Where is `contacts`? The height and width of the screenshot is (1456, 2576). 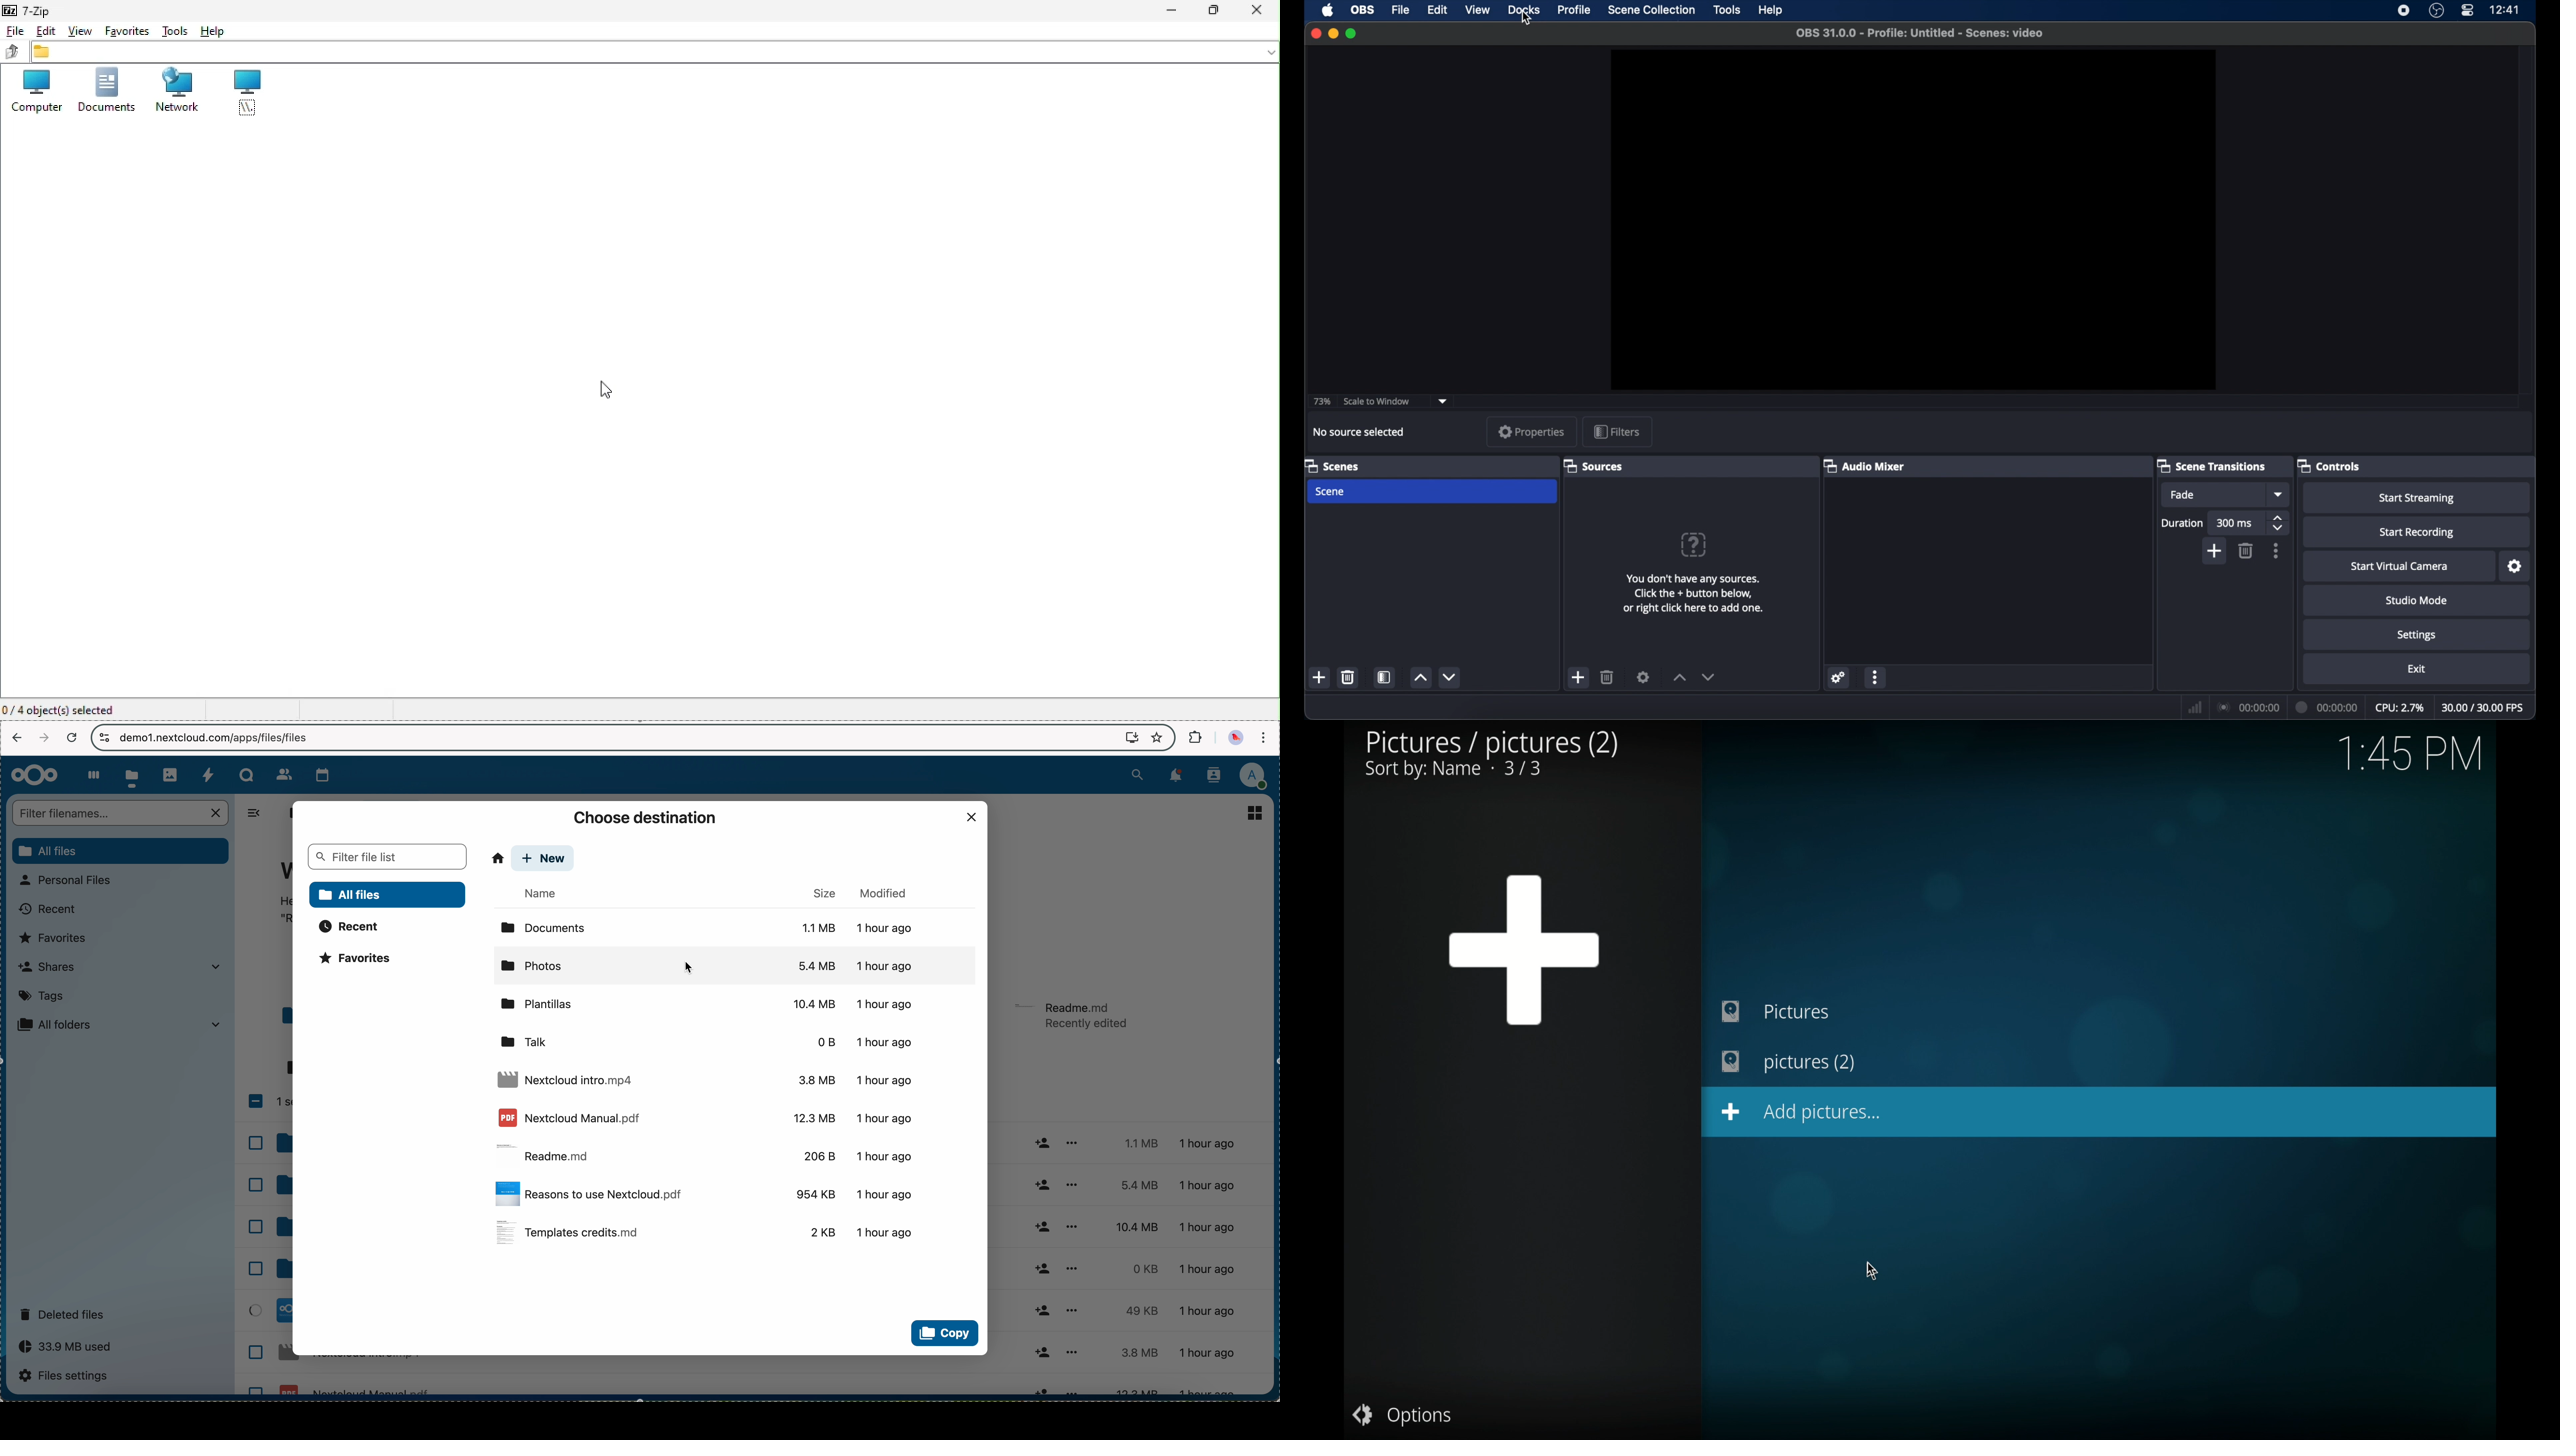 contacts is located at coordinates (1217, 774).